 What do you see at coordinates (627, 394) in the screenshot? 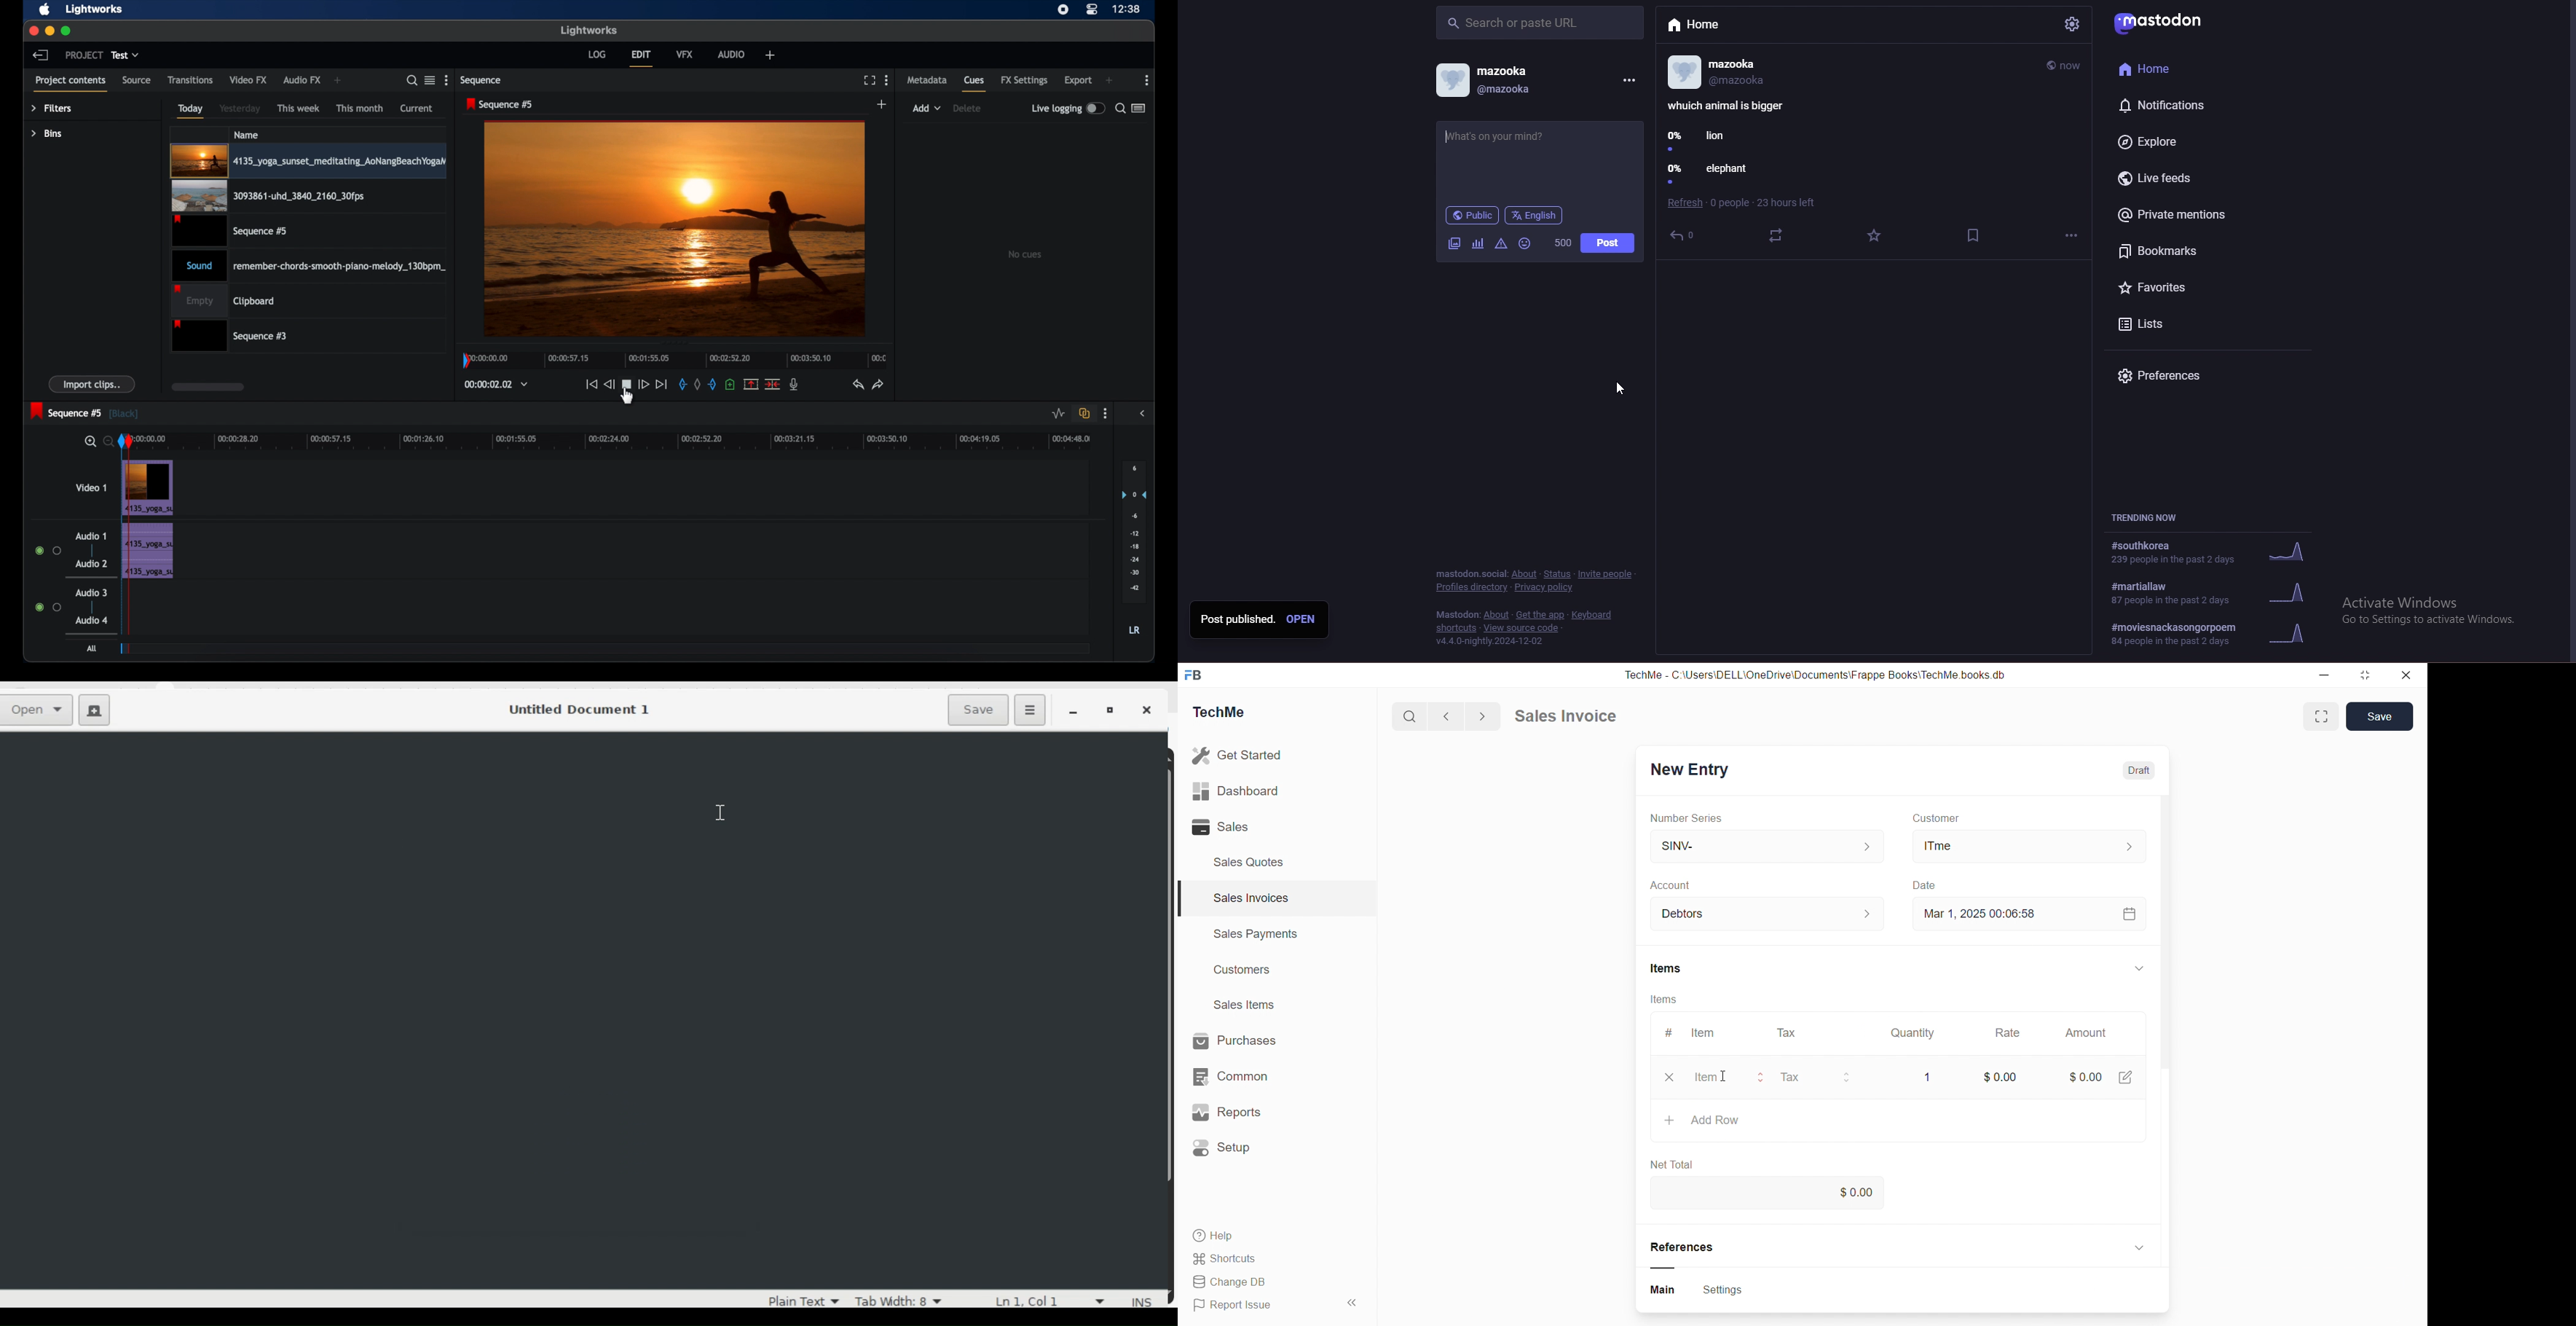
I see `cursor` at bounding box center [627, 394].